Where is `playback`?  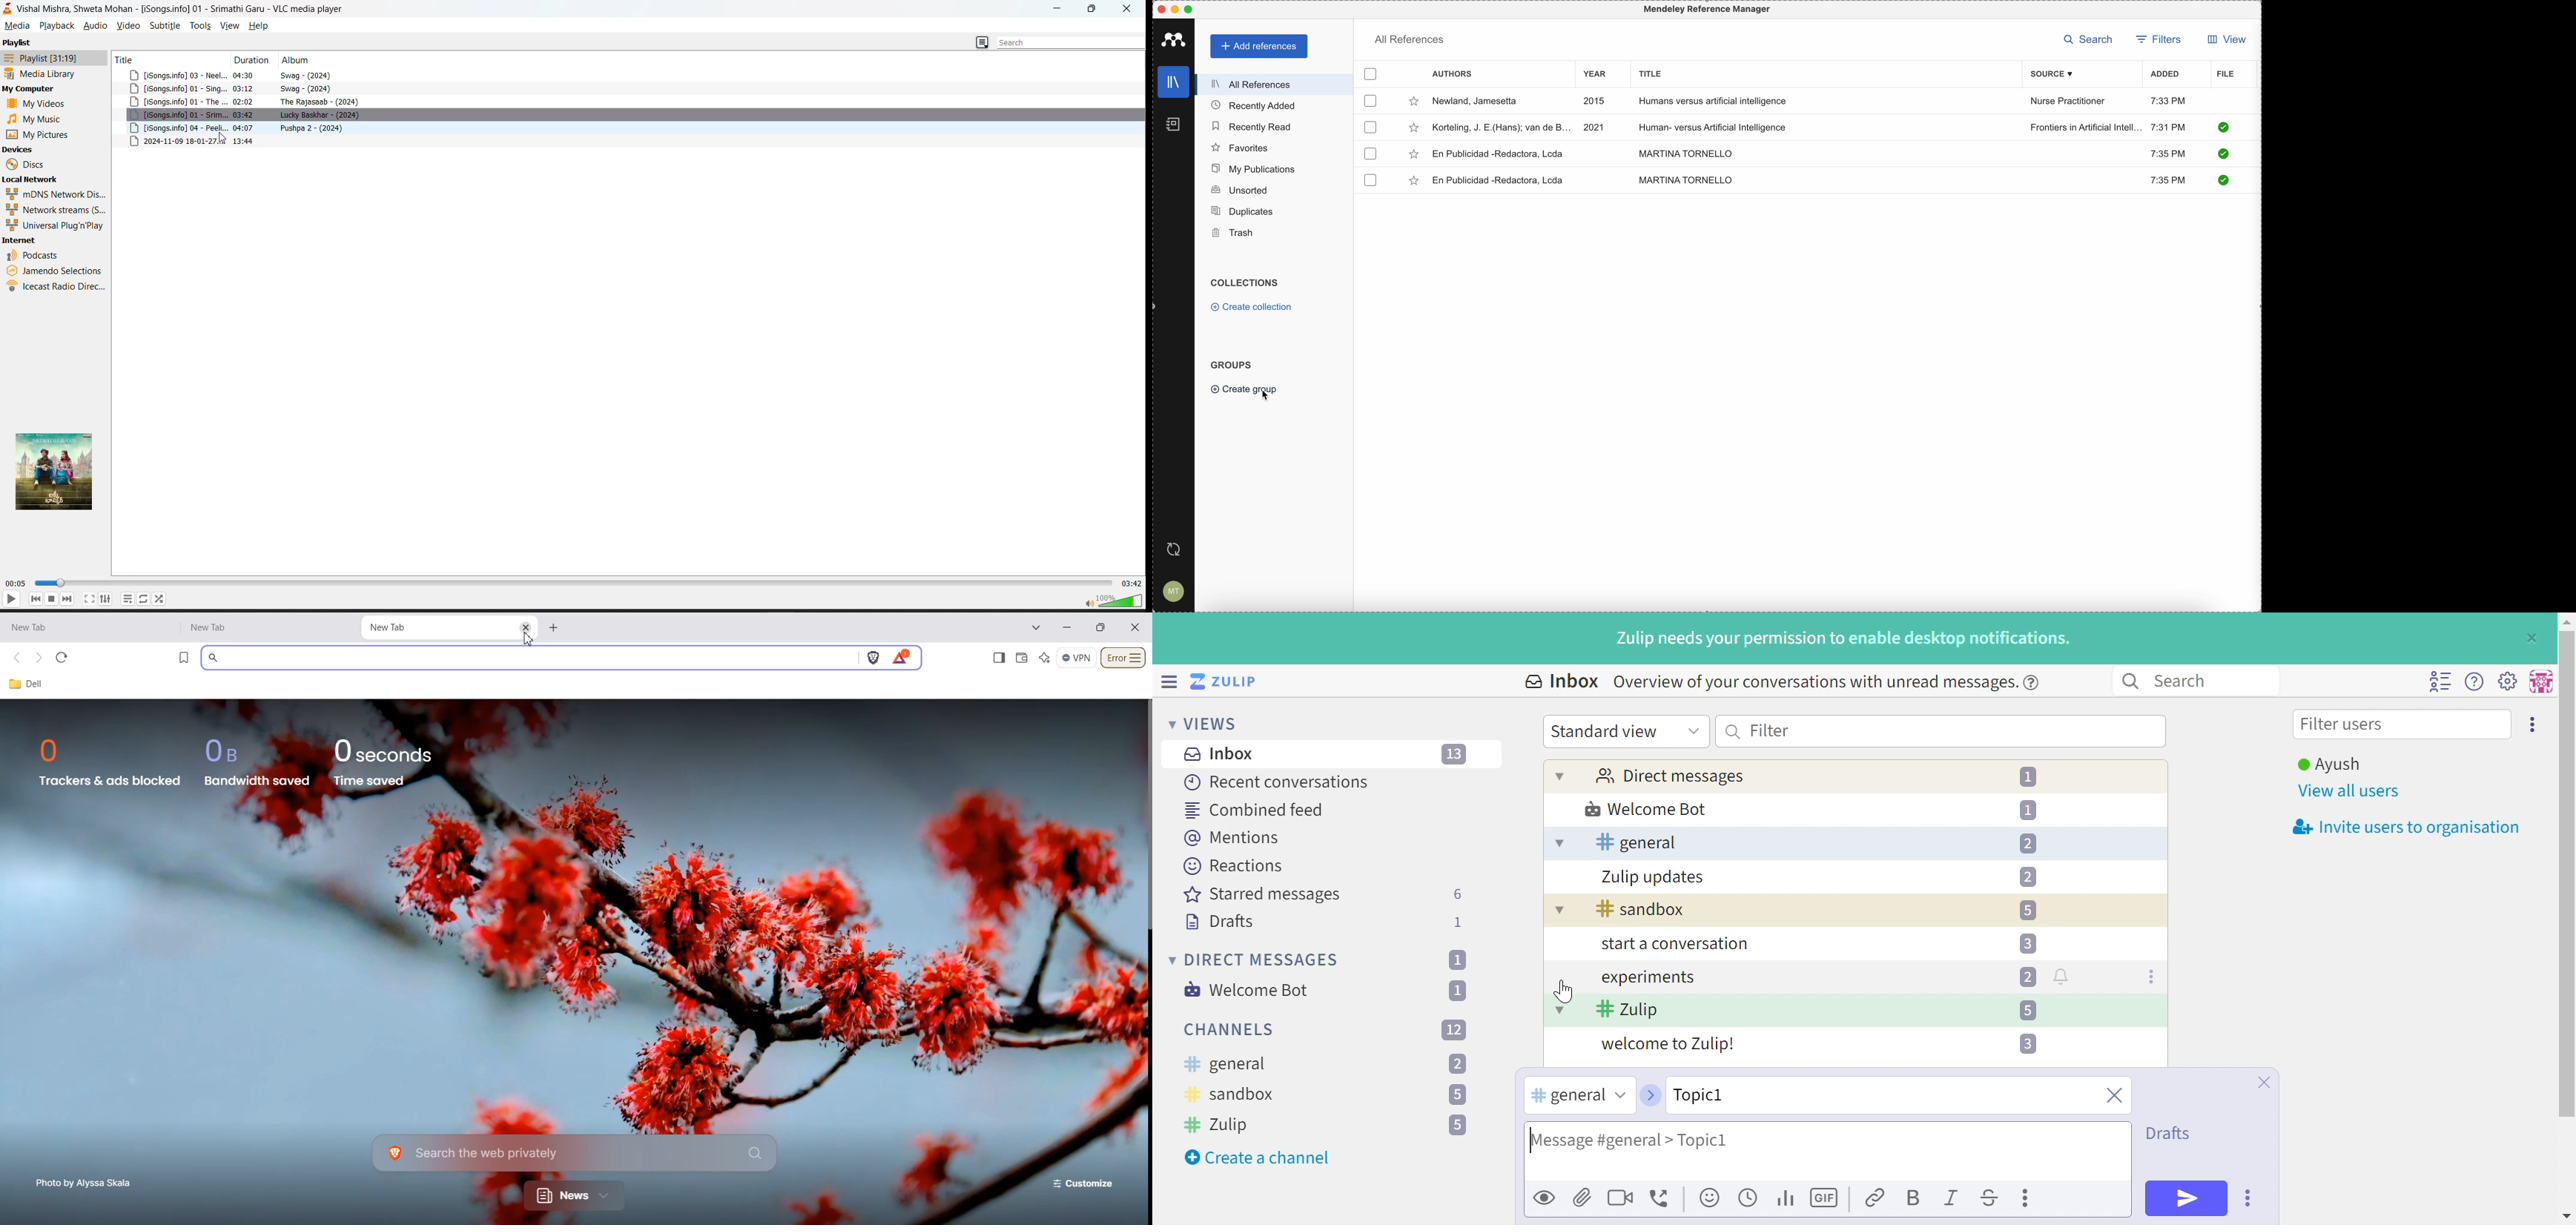 playback is located at coordinates (56, 26).